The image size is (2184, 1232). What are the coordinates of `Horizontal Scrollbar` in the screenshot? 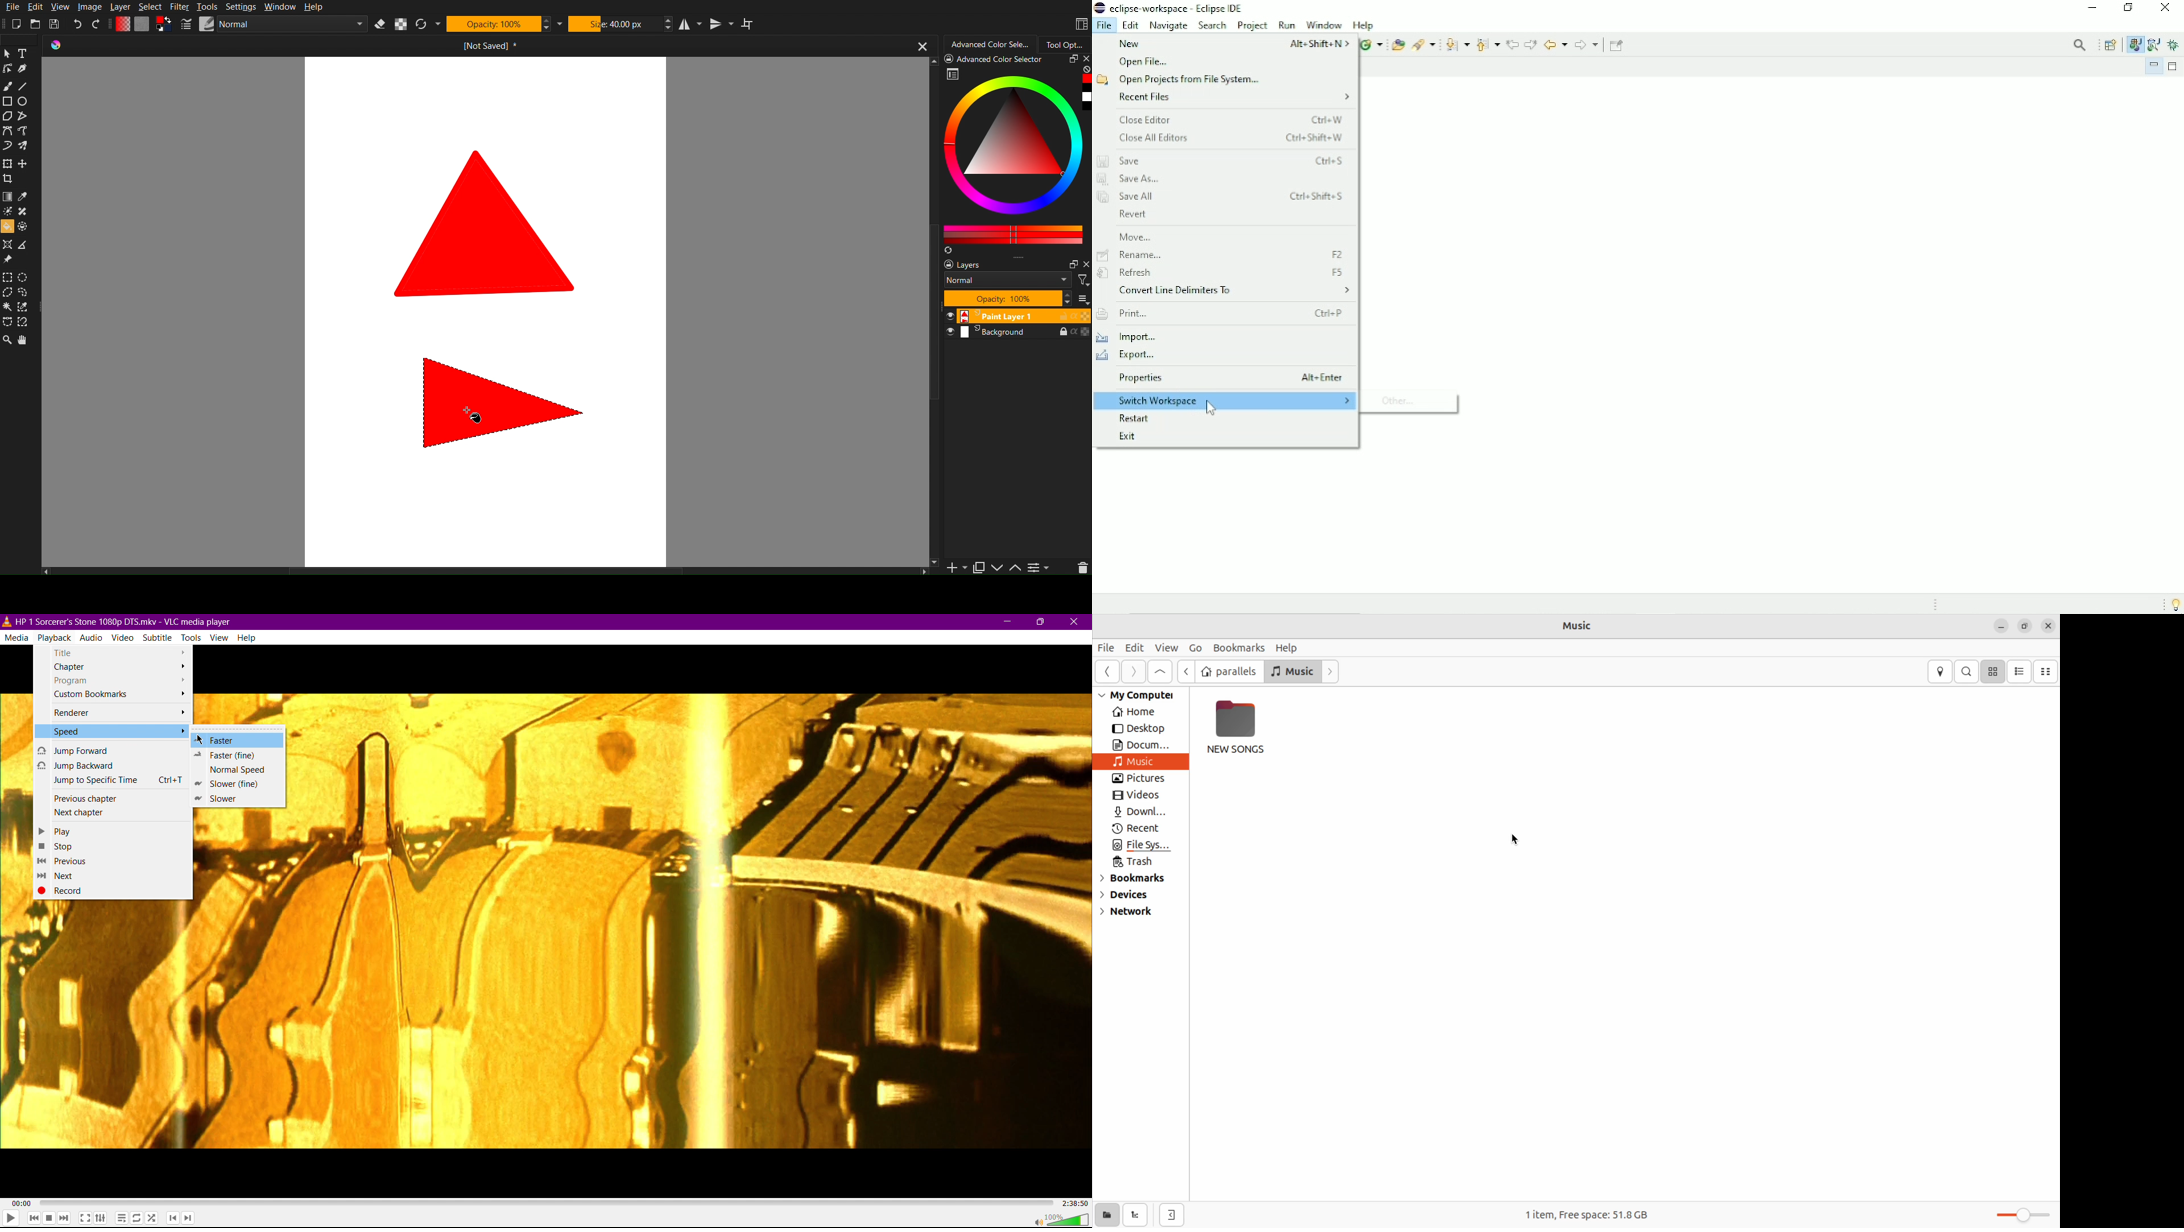 It's located at (487, 570).